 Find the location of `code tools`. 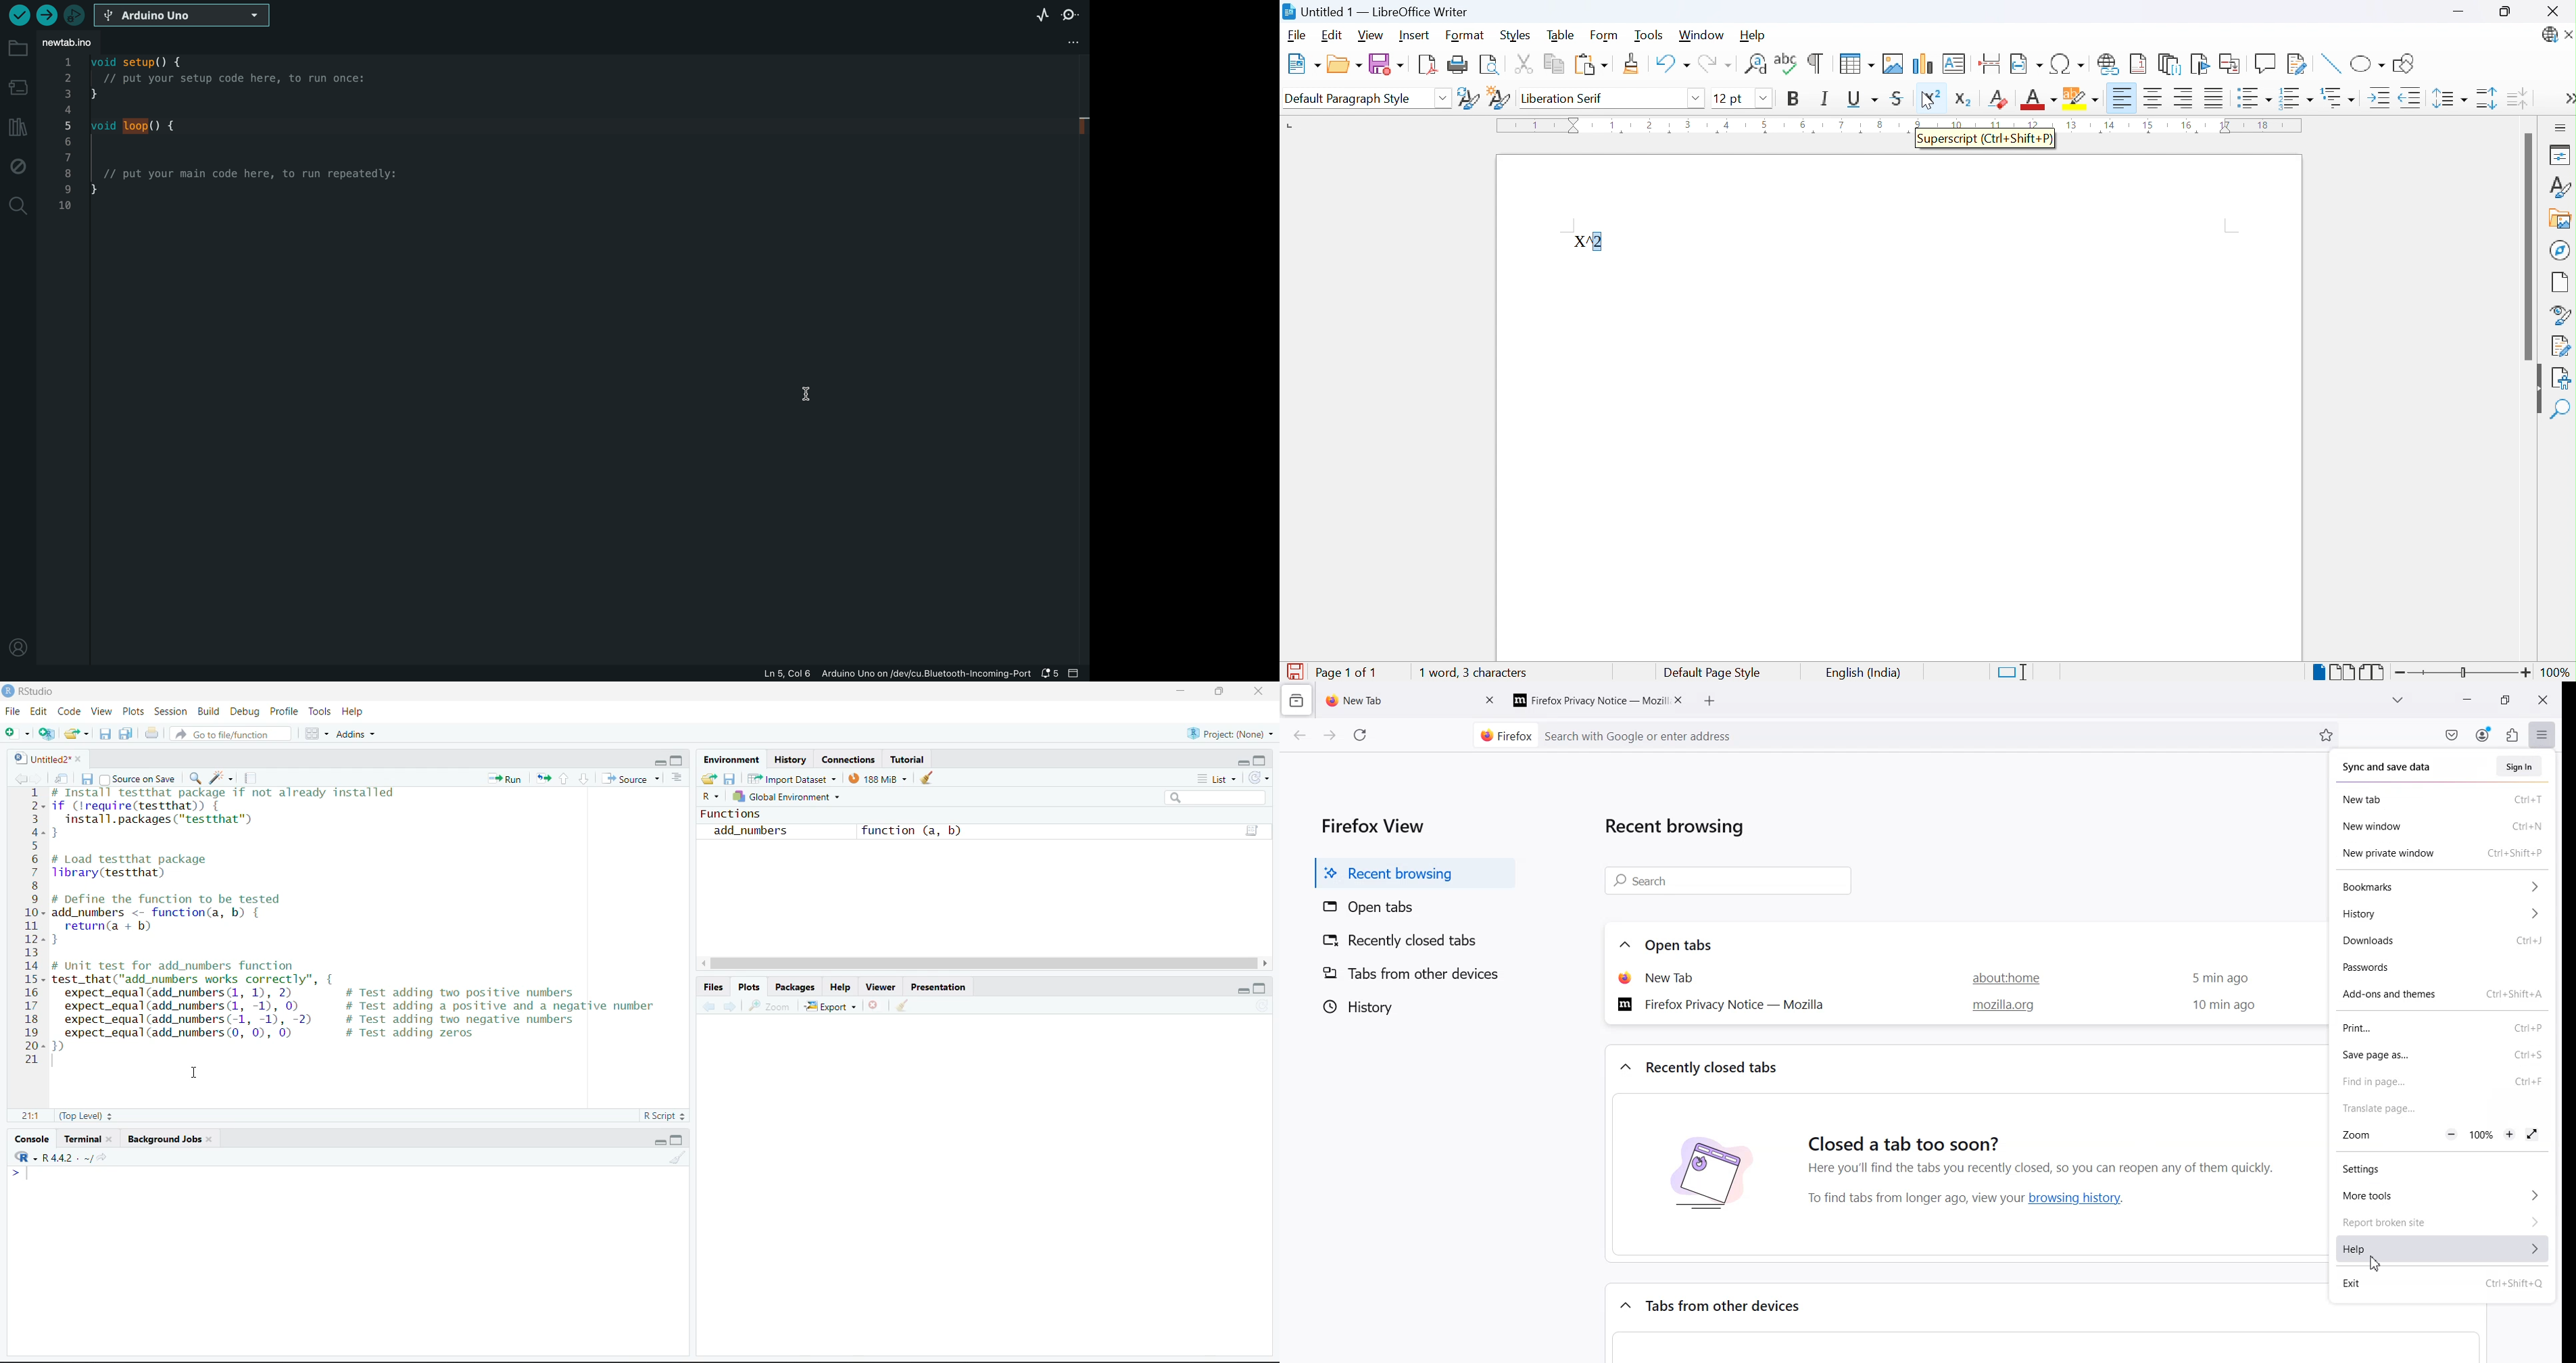

code tools is located at coordinates (220, 779).